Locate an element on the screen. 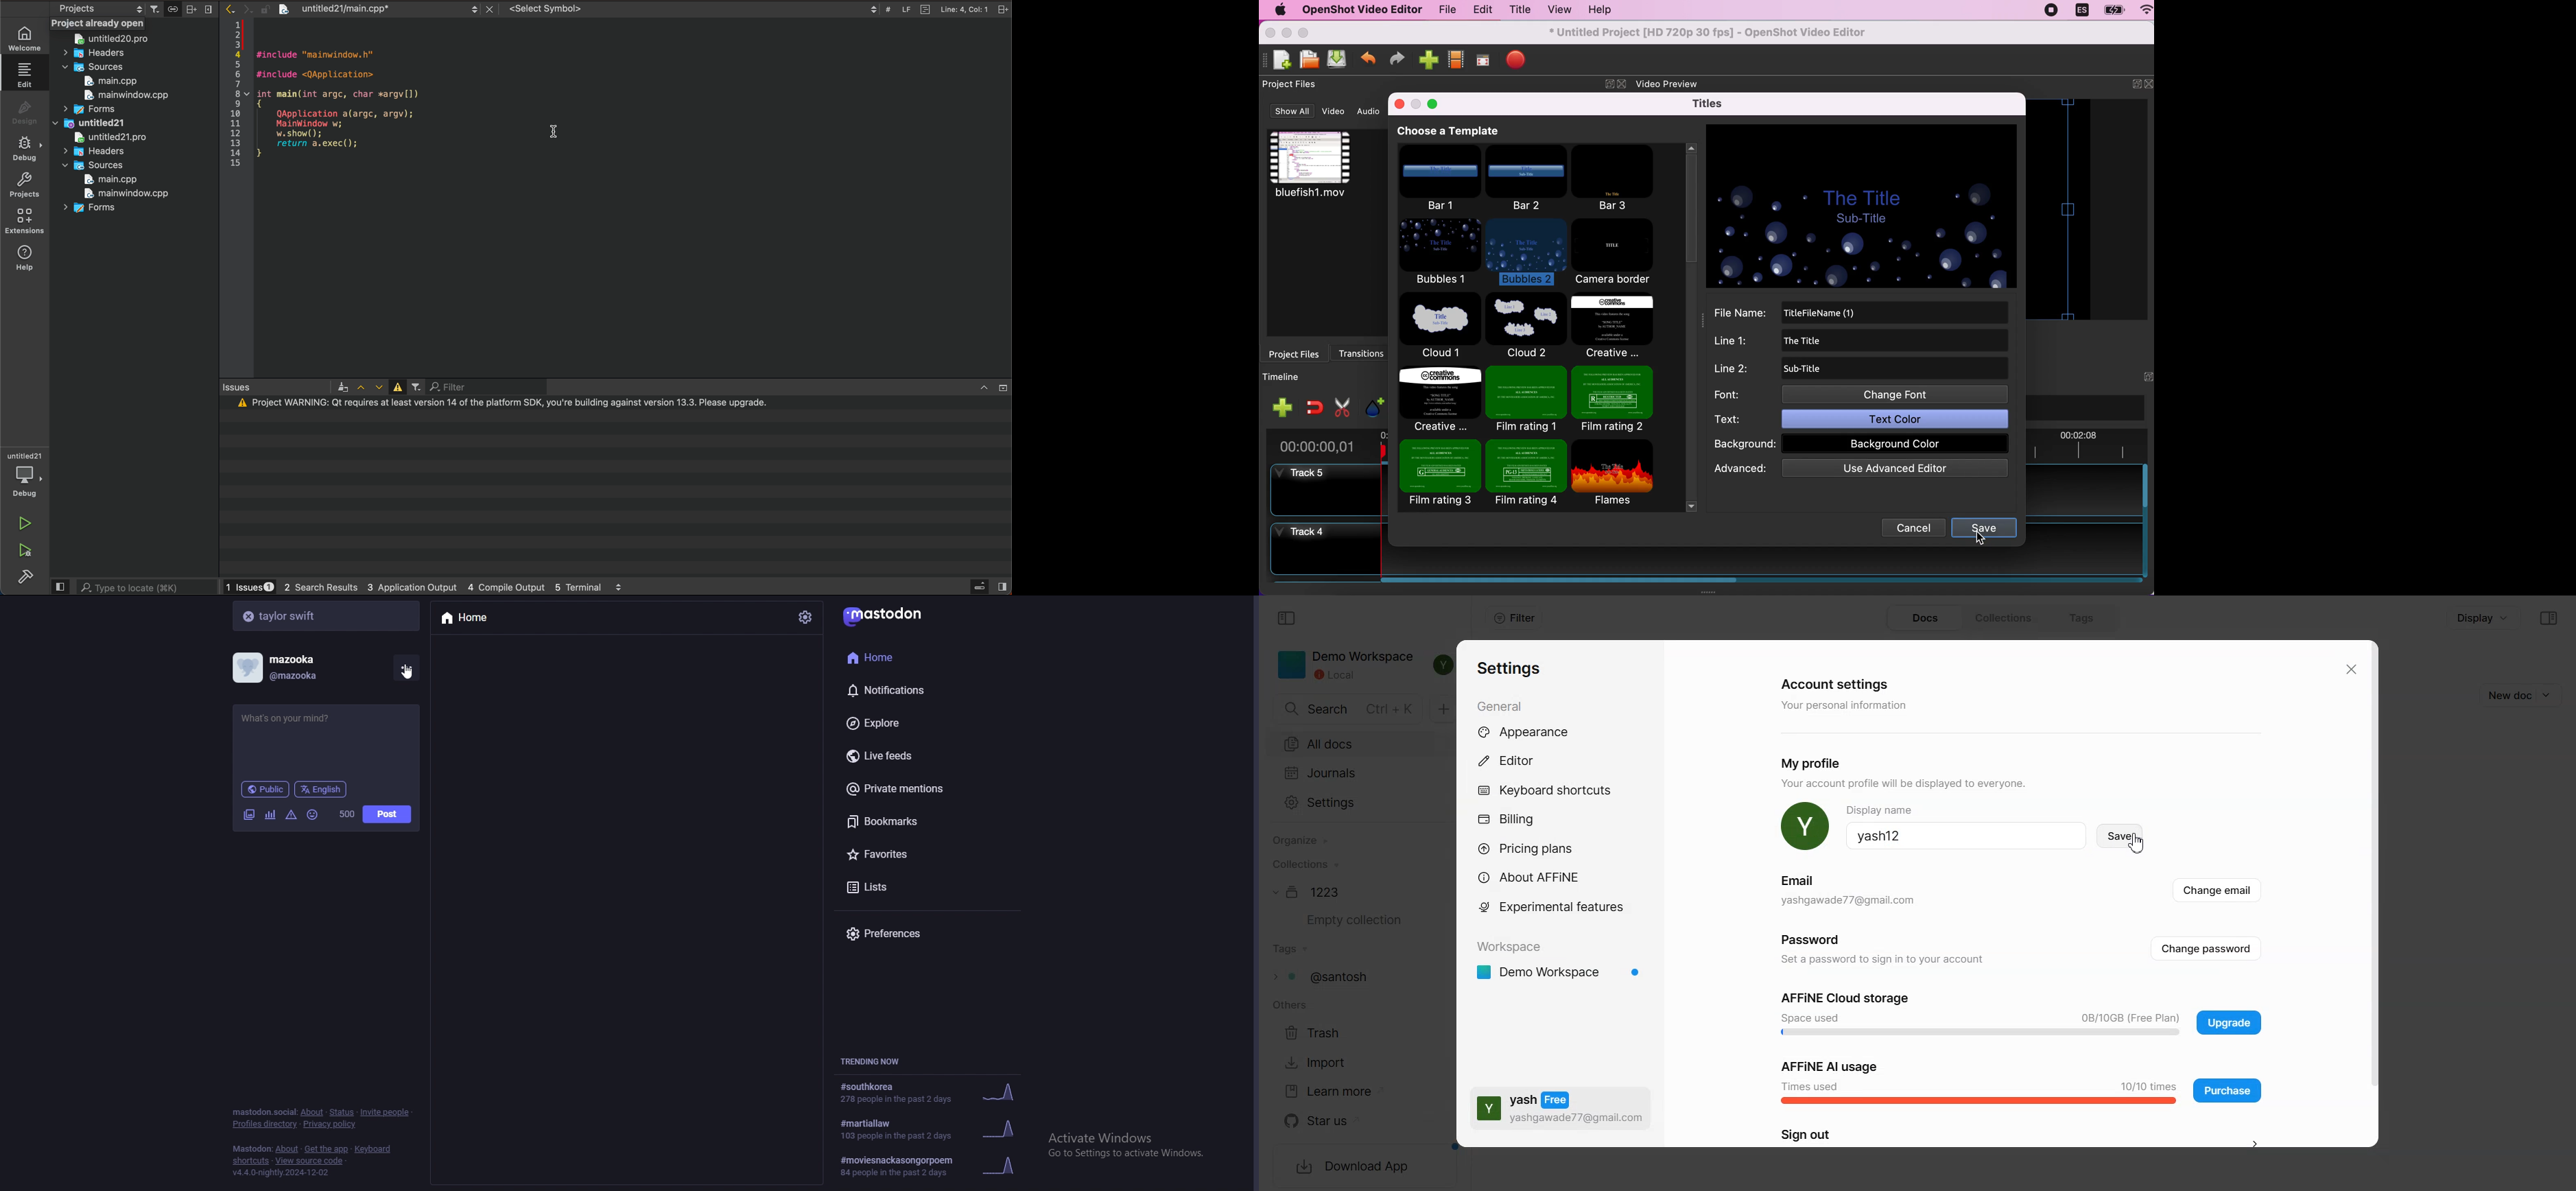  notifications is located at coordinates (909, 690).